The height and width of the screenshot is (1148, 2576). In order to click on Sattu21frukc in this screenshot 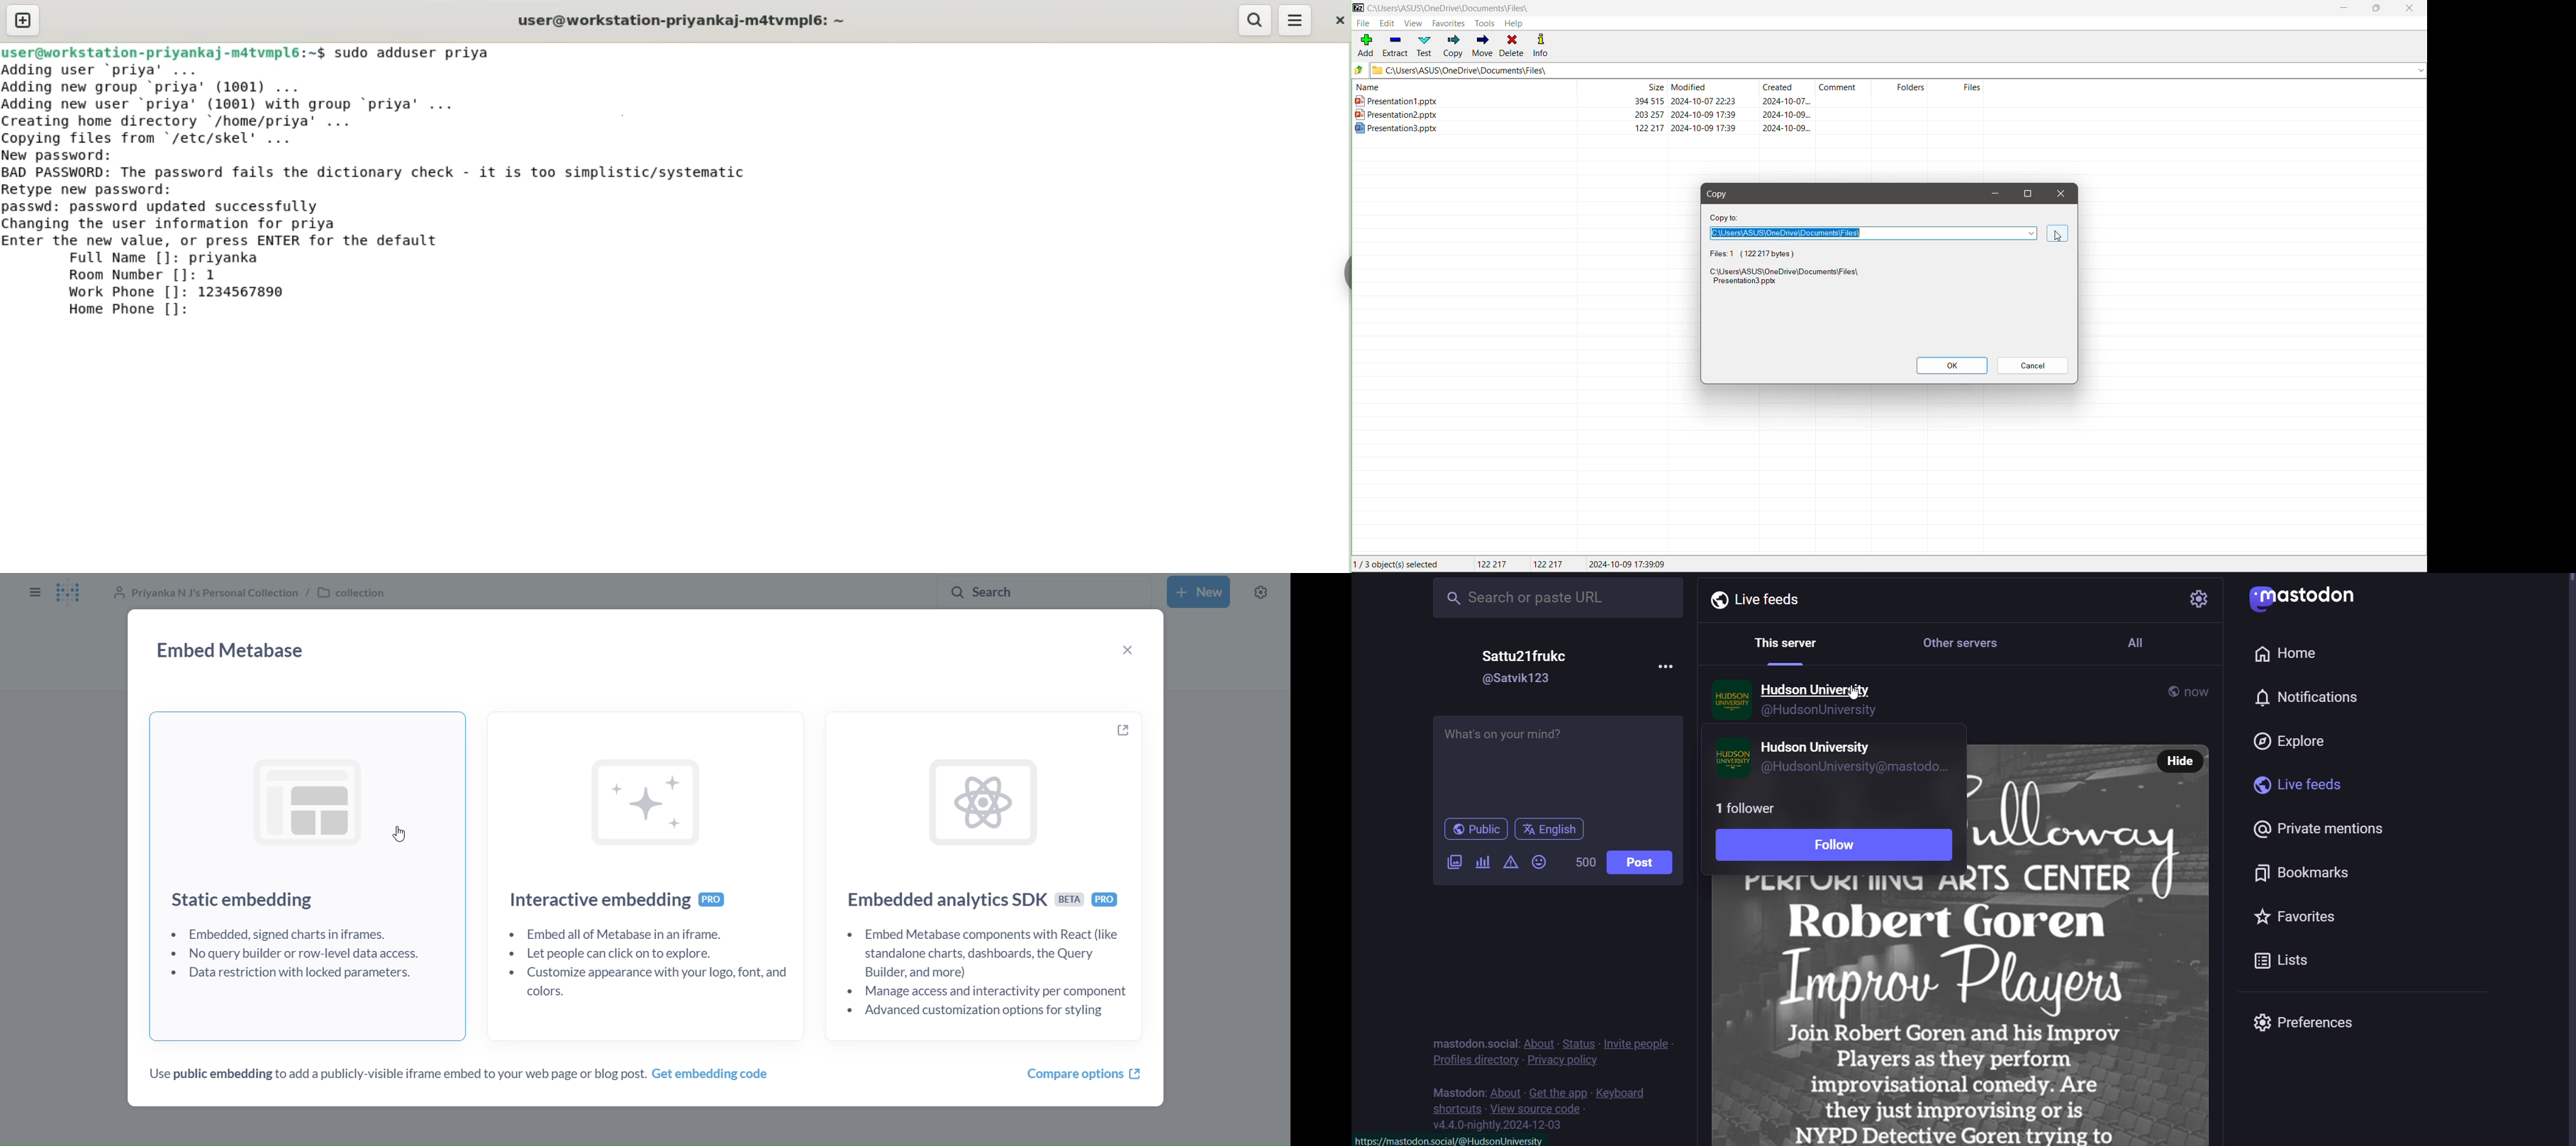, I will do `click(1539, 655)`.